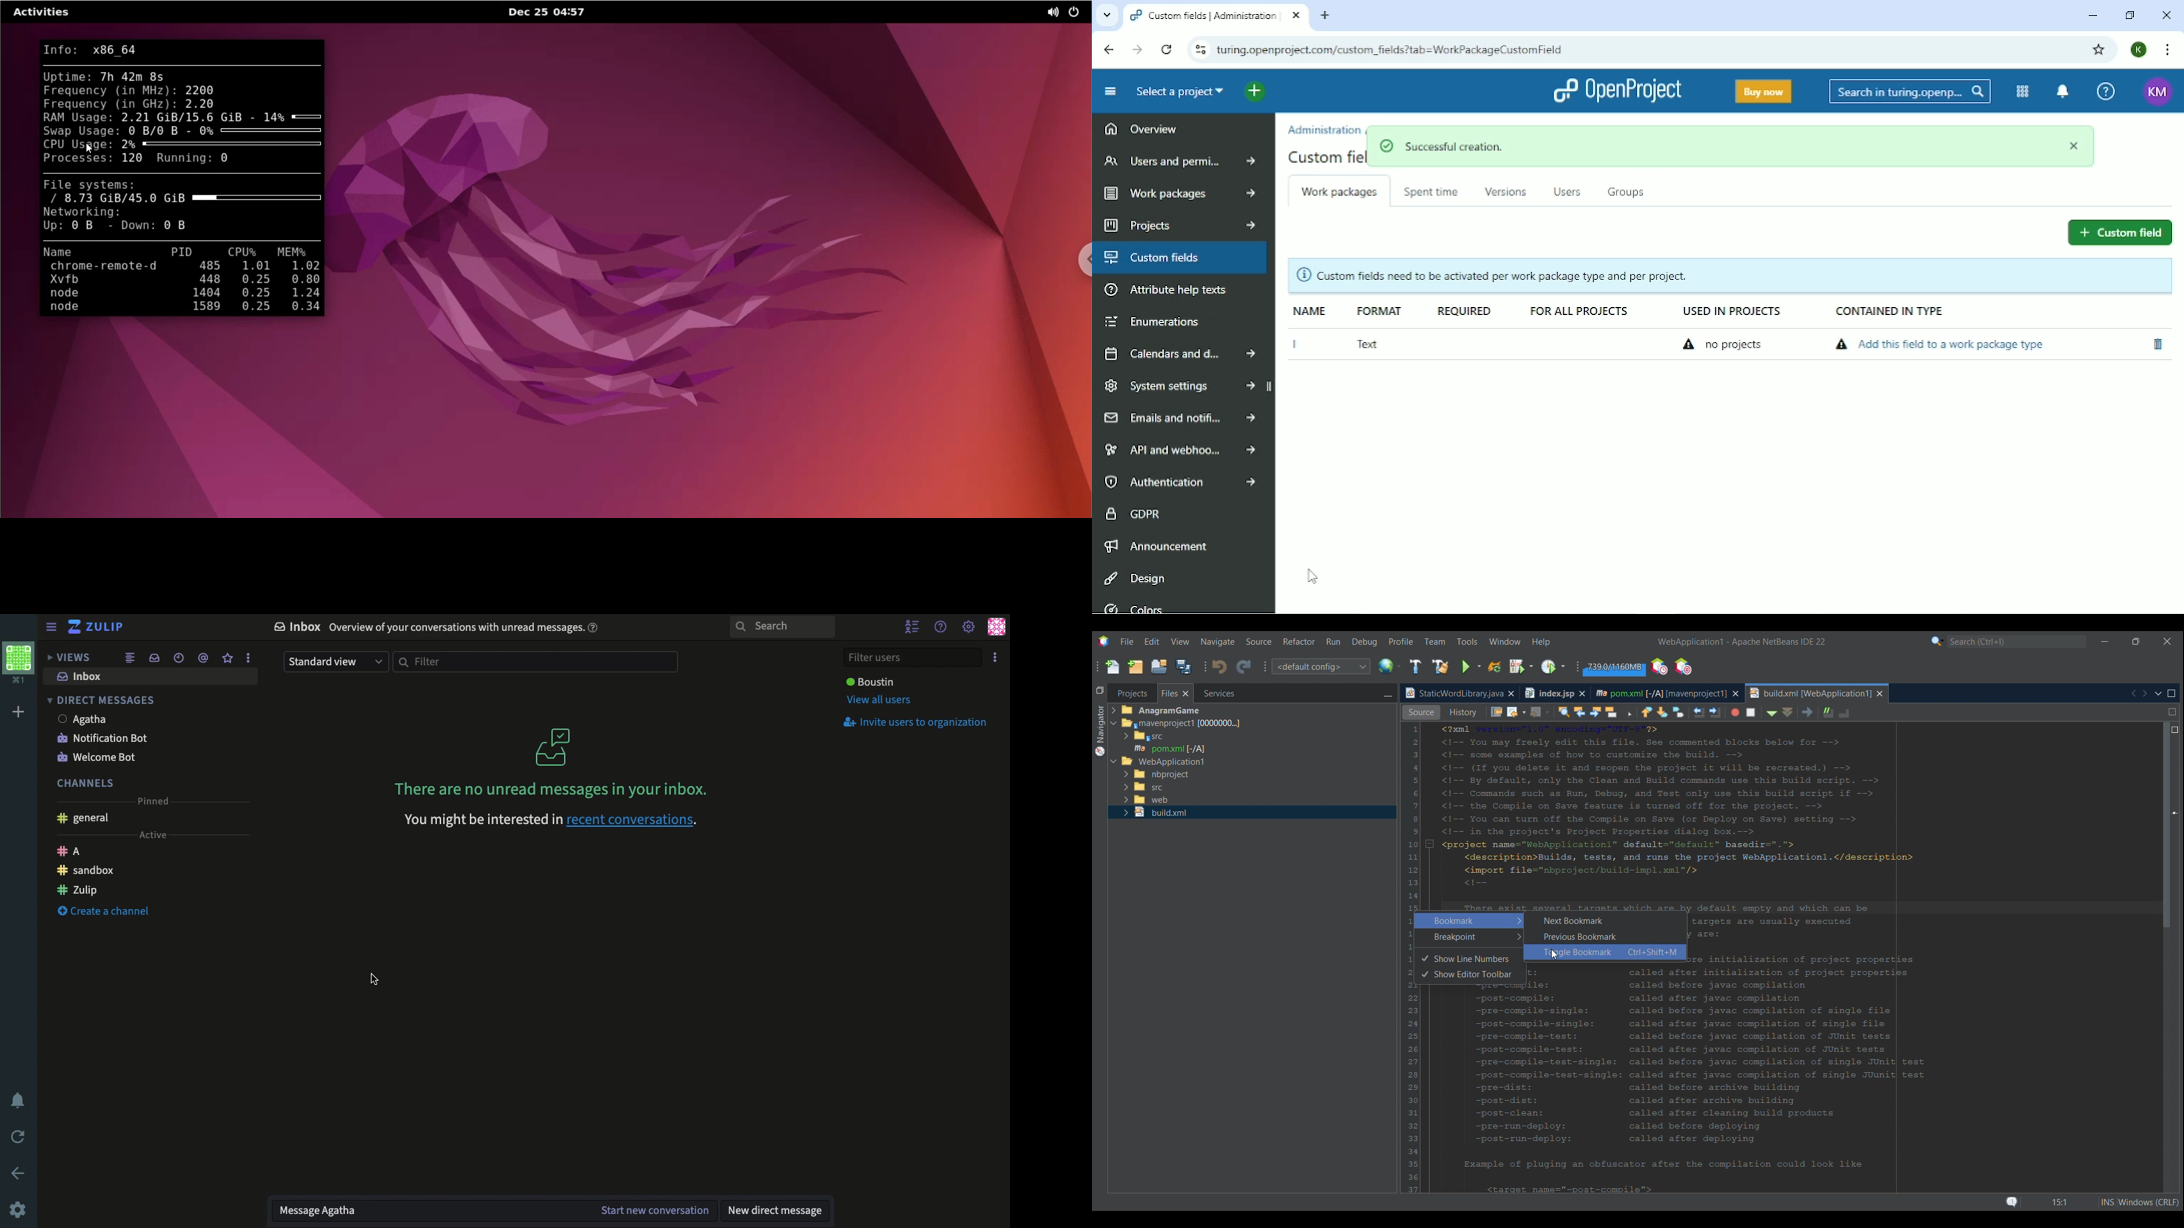 The width and height of the screenshot is (2184, 1232). What do you see at coordinates (1169, 291) in the screenshot?
I see `Attribute help texts` at bounding box center [1169, 291].